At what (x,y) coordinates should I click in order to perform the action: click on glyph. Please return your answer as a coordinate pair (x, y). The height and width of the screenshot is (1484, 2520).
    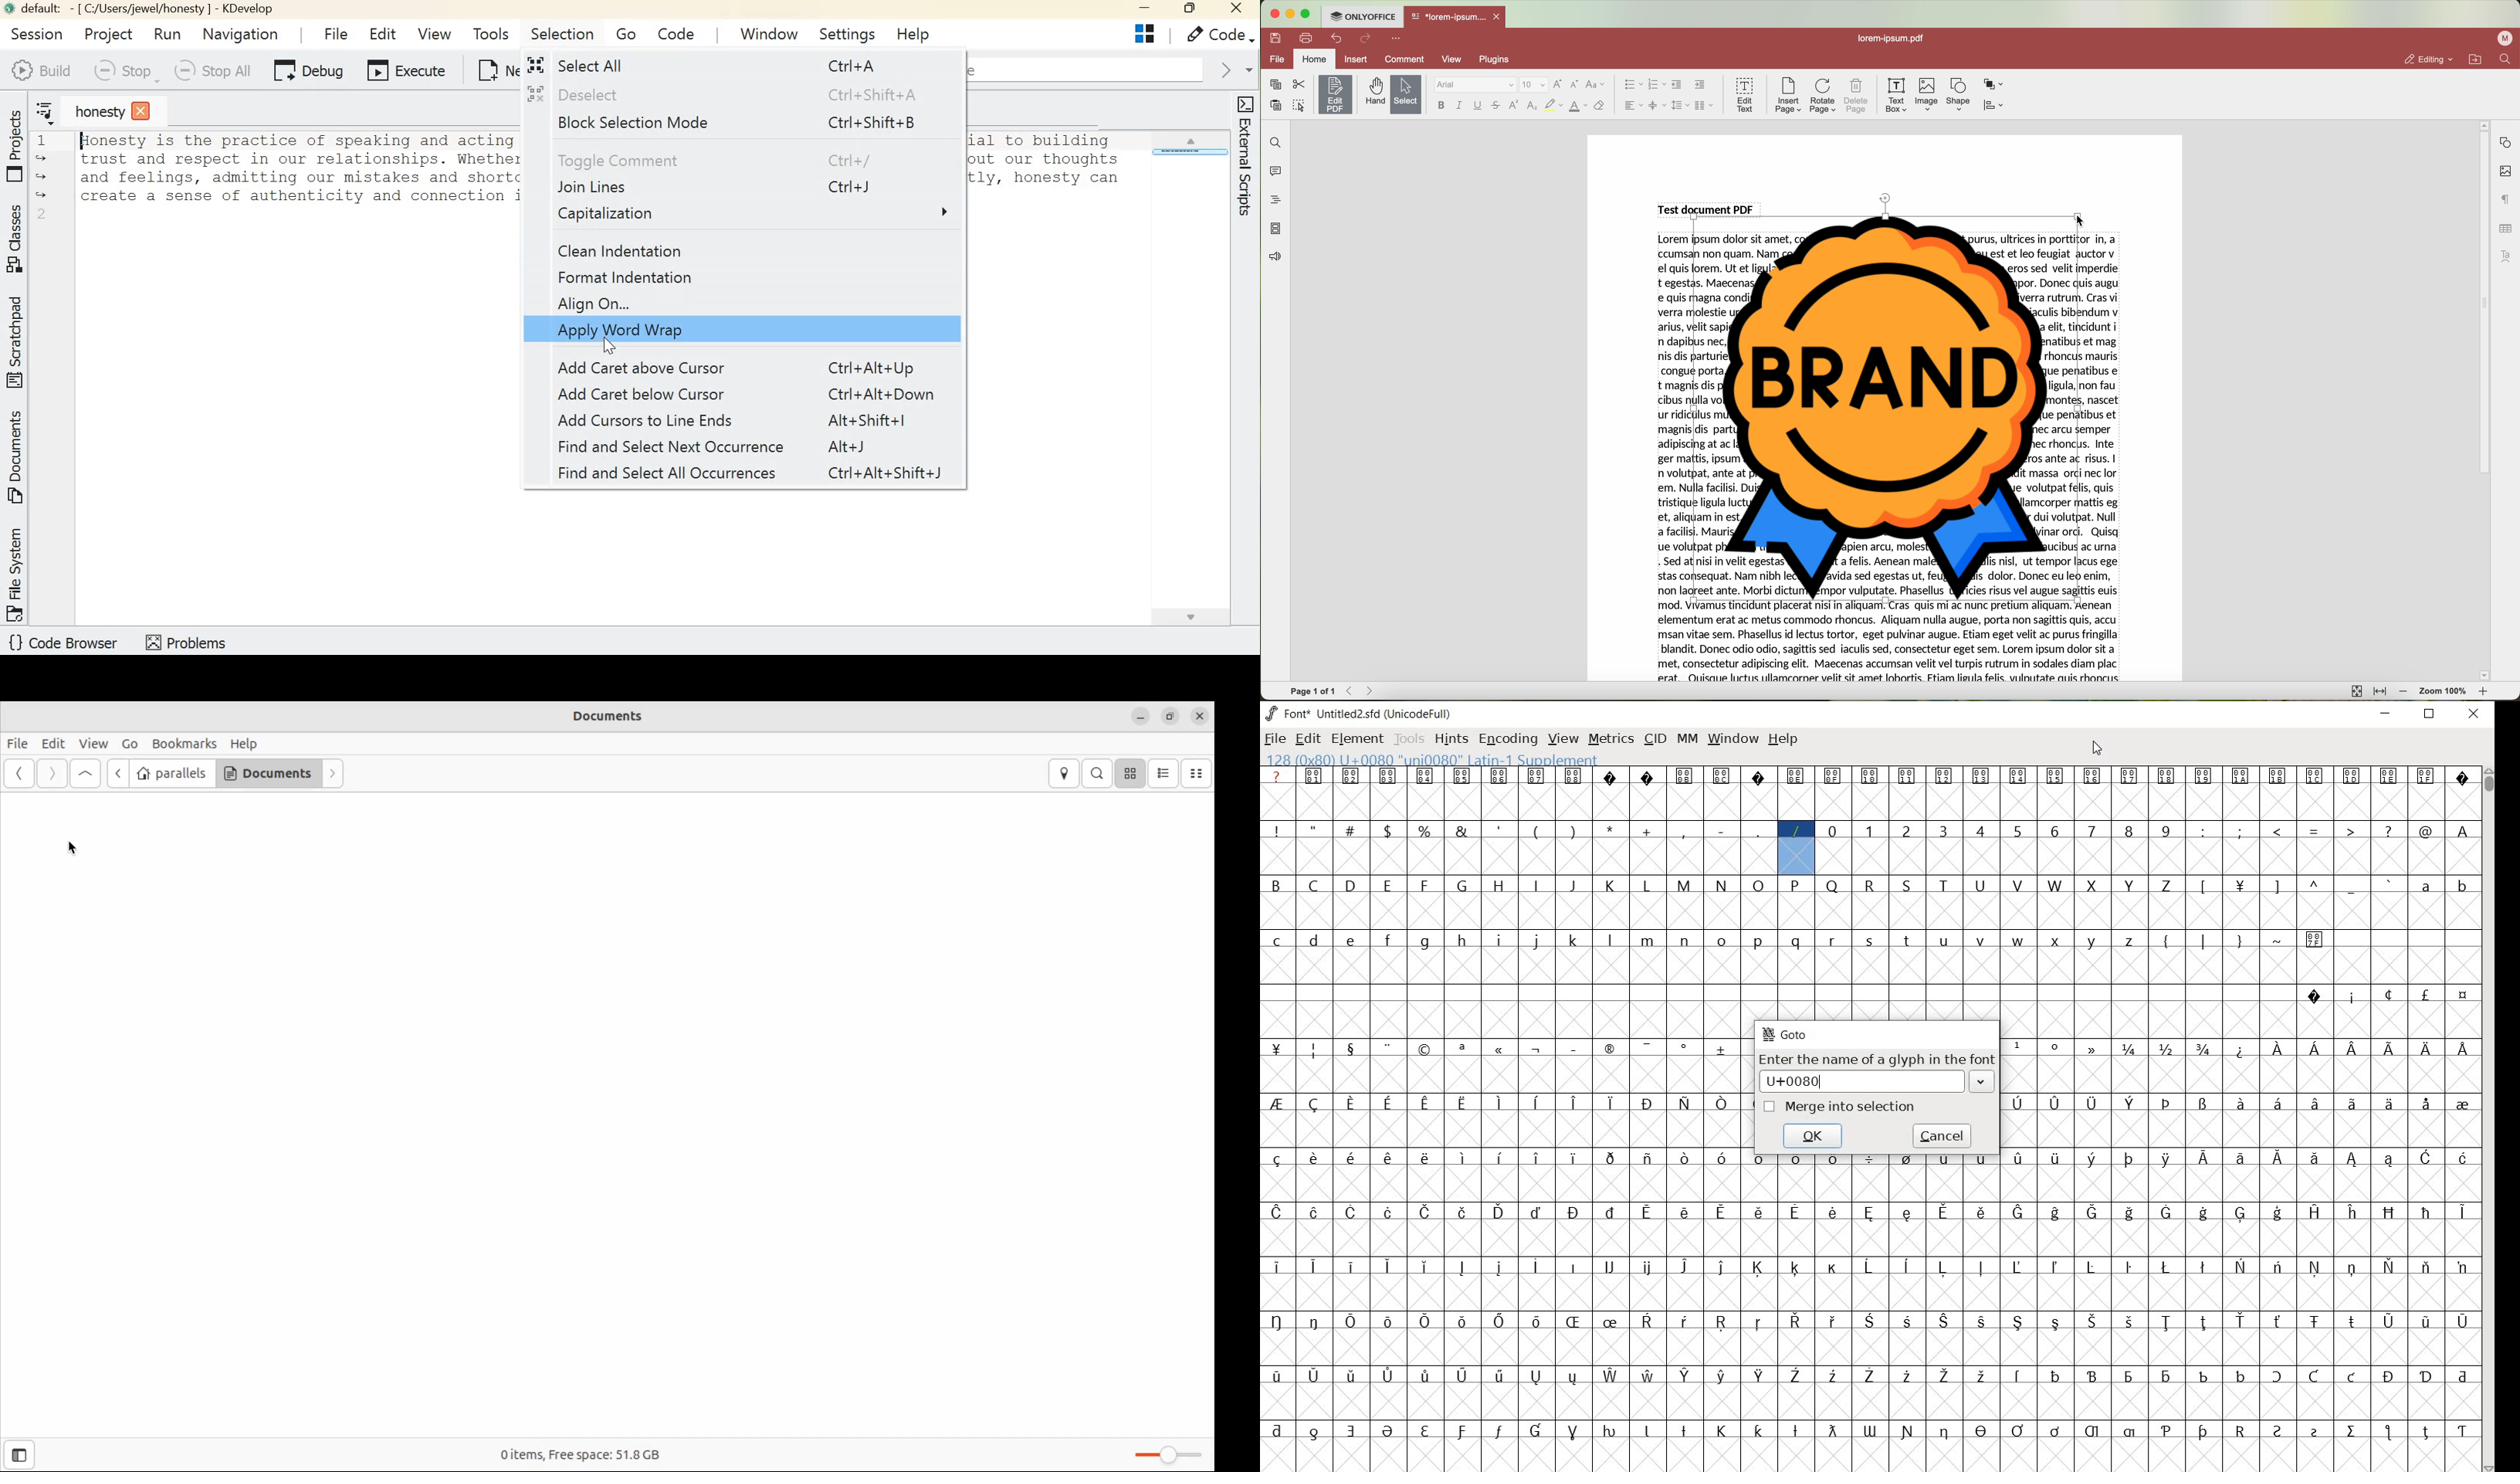
    Looking at the image, I should click on (1982, 1430).